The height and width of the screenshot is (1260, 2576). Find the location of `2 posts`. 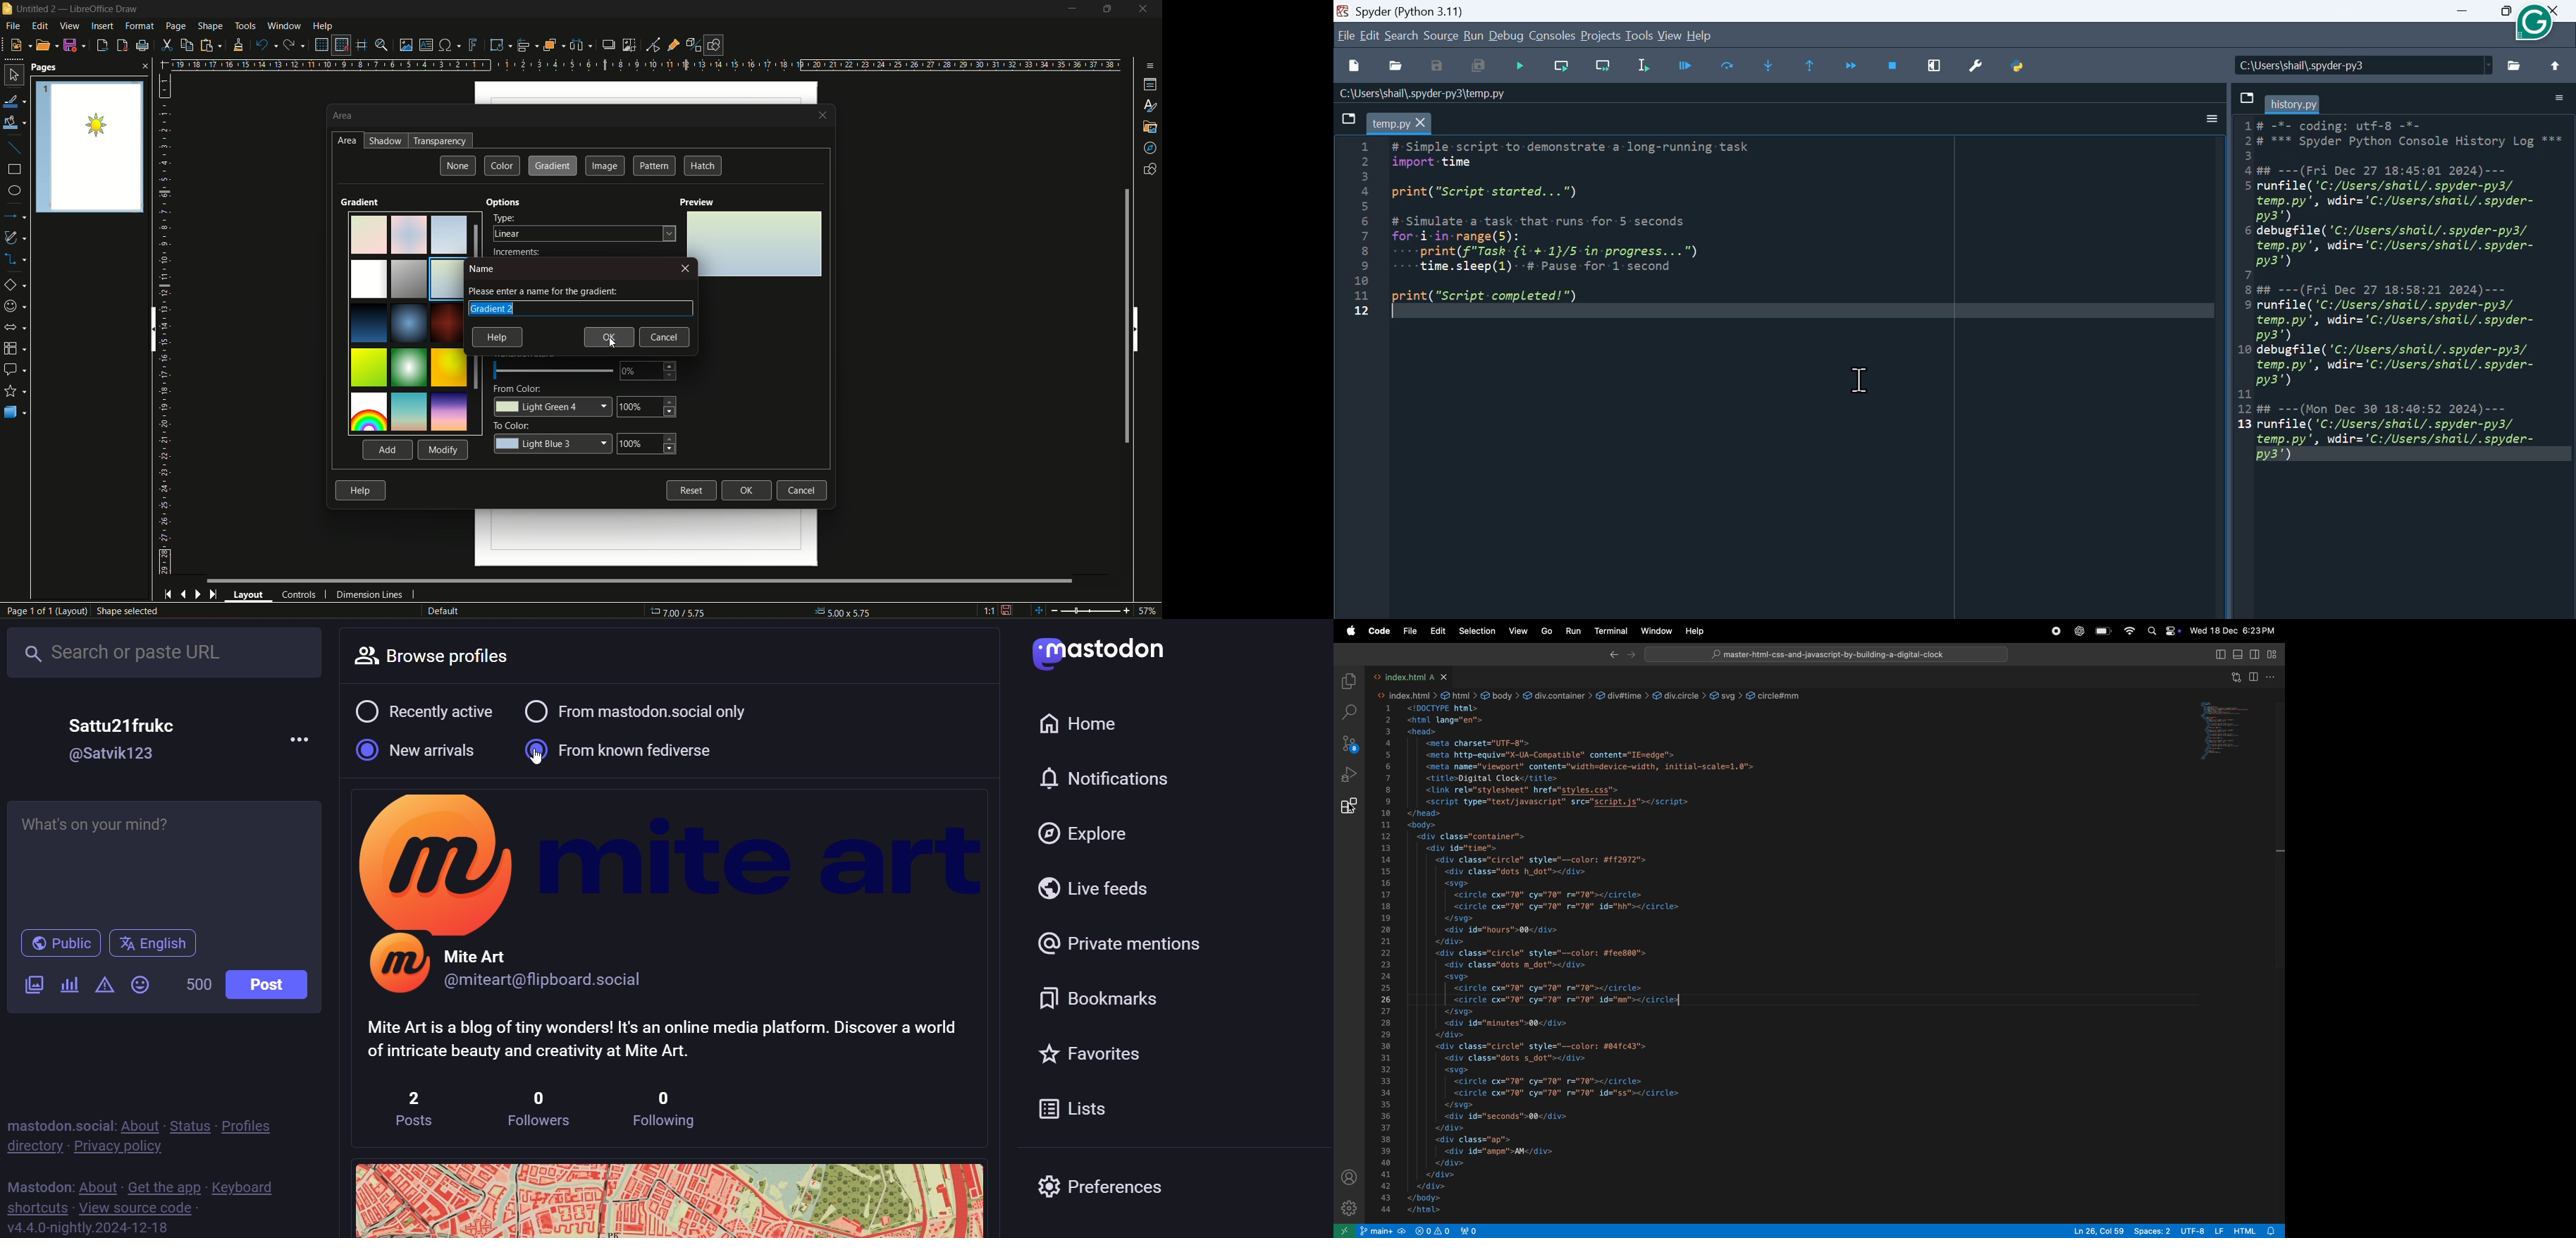

2 posts is located at coordinates (420, 1107).